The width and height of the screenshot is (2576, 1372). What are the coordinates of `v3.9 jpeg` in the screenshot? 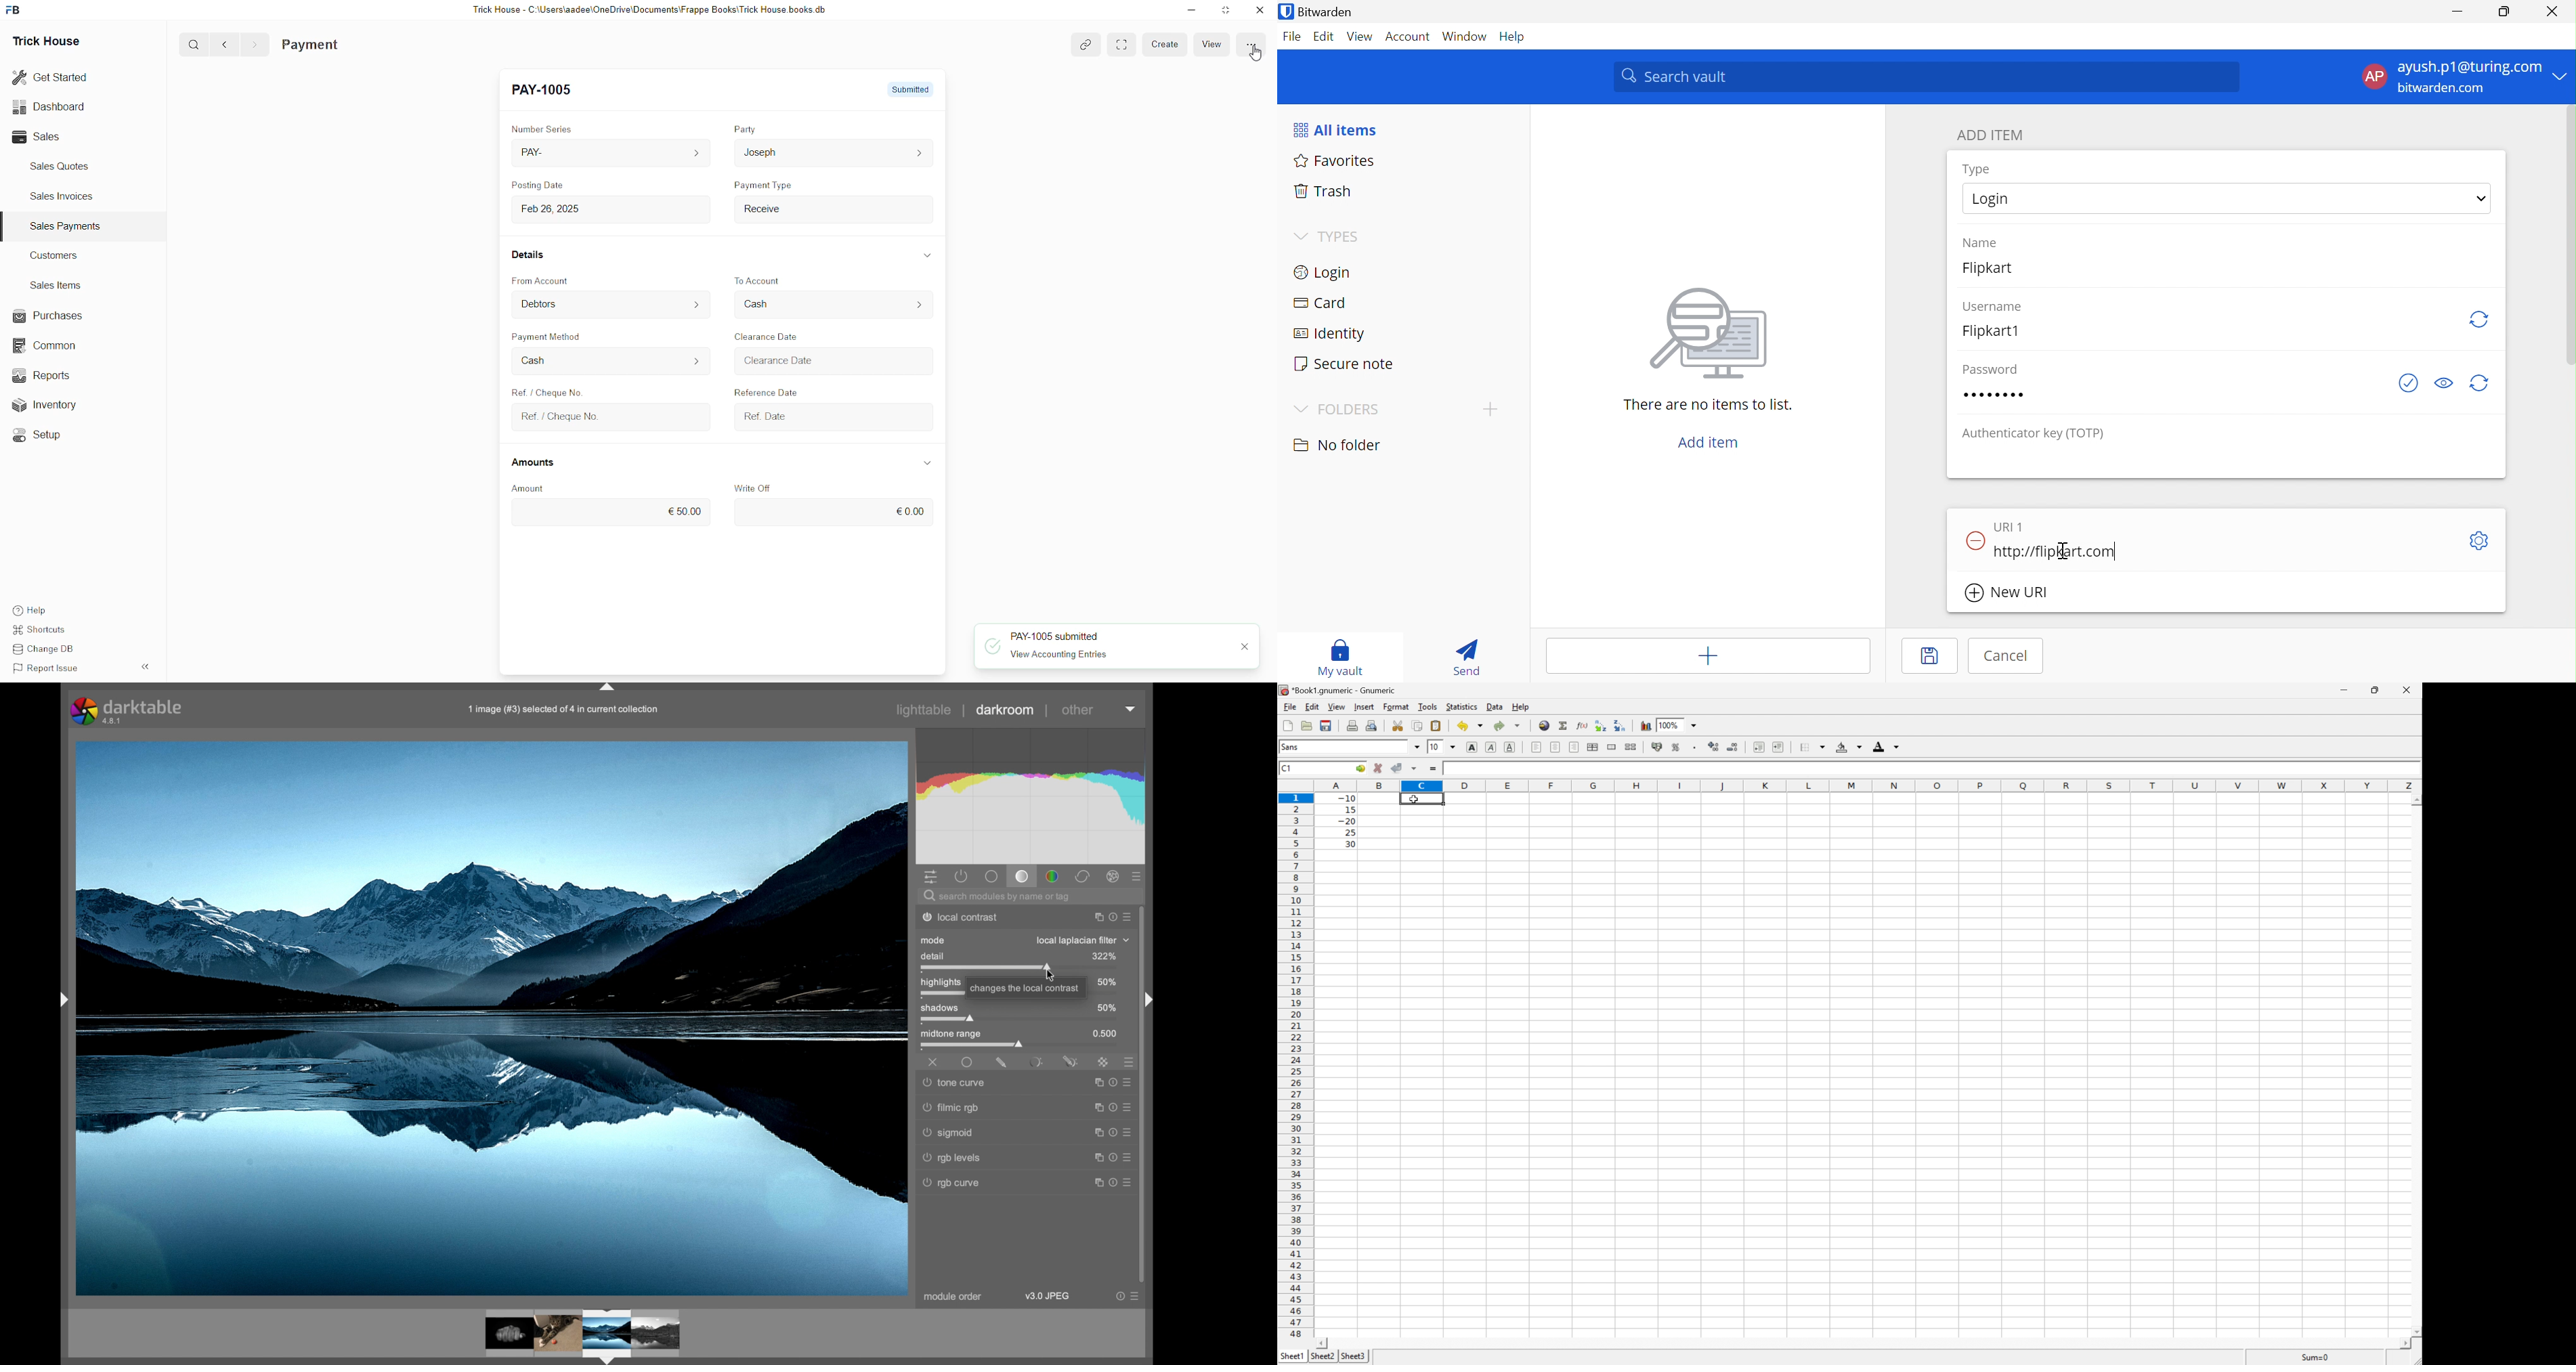 It's located at (1048, 1296).